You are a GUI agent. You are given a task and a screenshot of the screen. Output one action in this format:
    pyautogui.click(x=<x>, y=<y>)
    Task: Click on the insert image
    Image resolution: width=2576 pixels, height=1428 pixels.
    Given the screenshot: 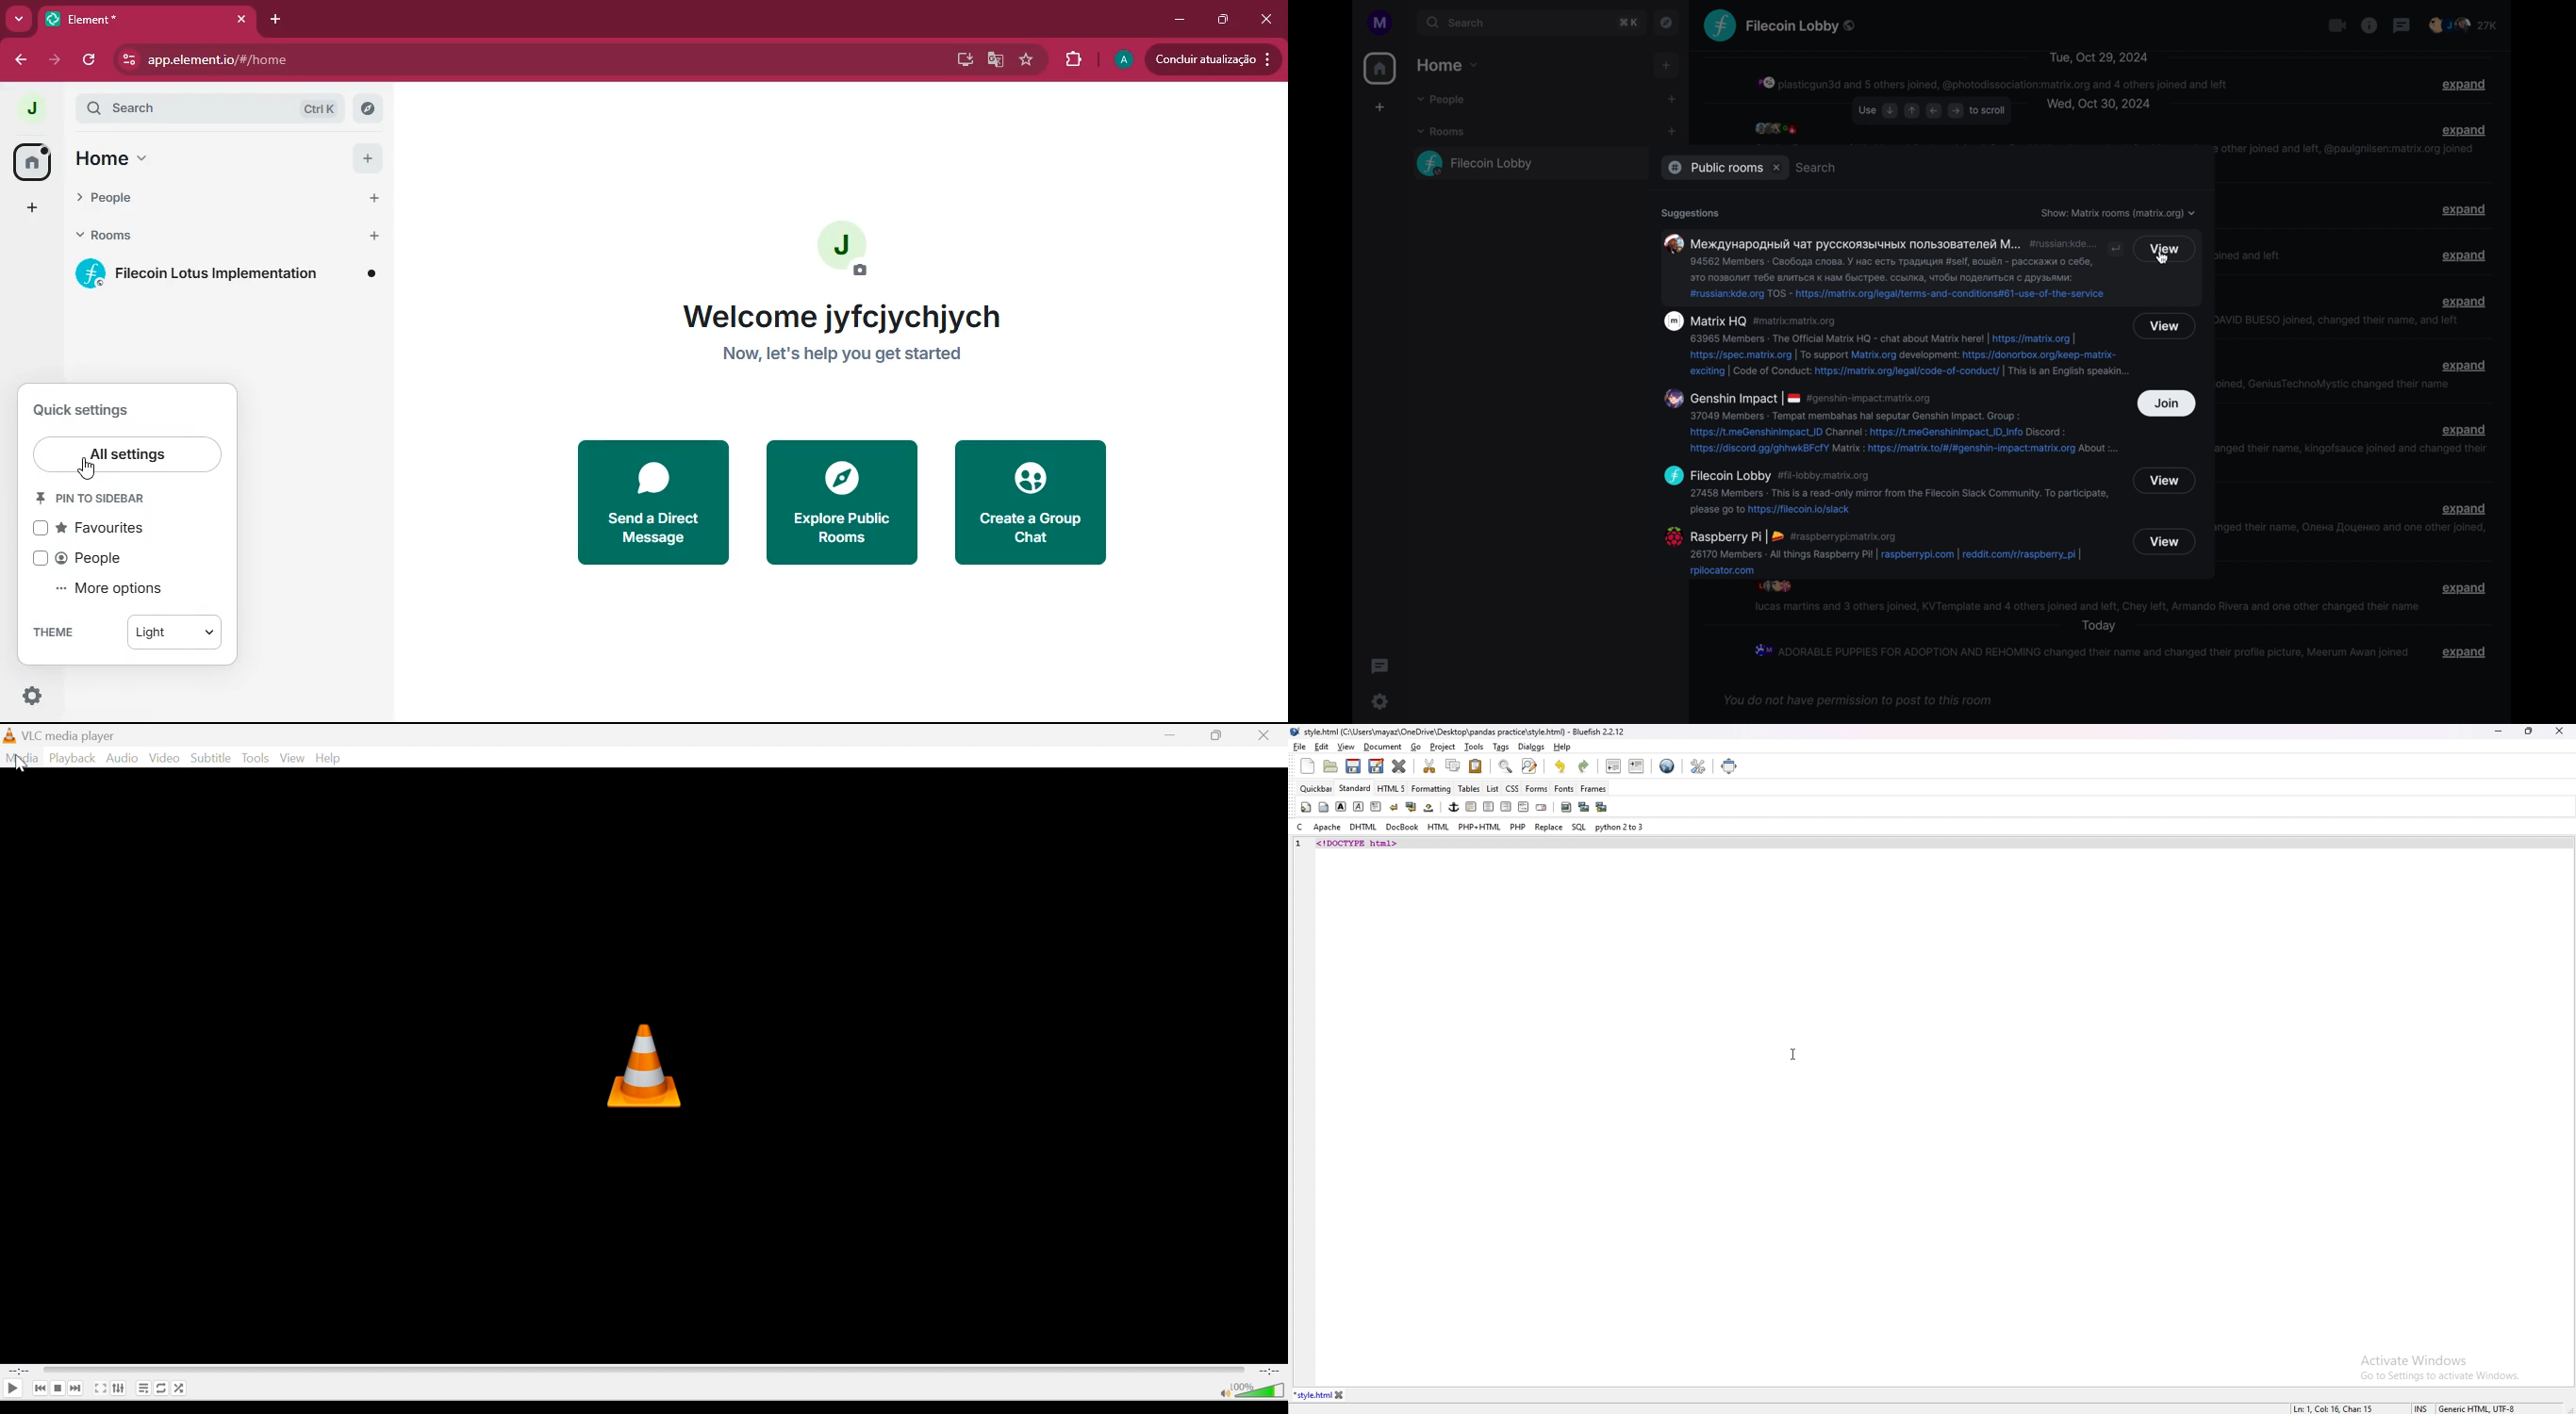 What is the action you would take?
    pyautogui.click(x=1566, y=807)
    